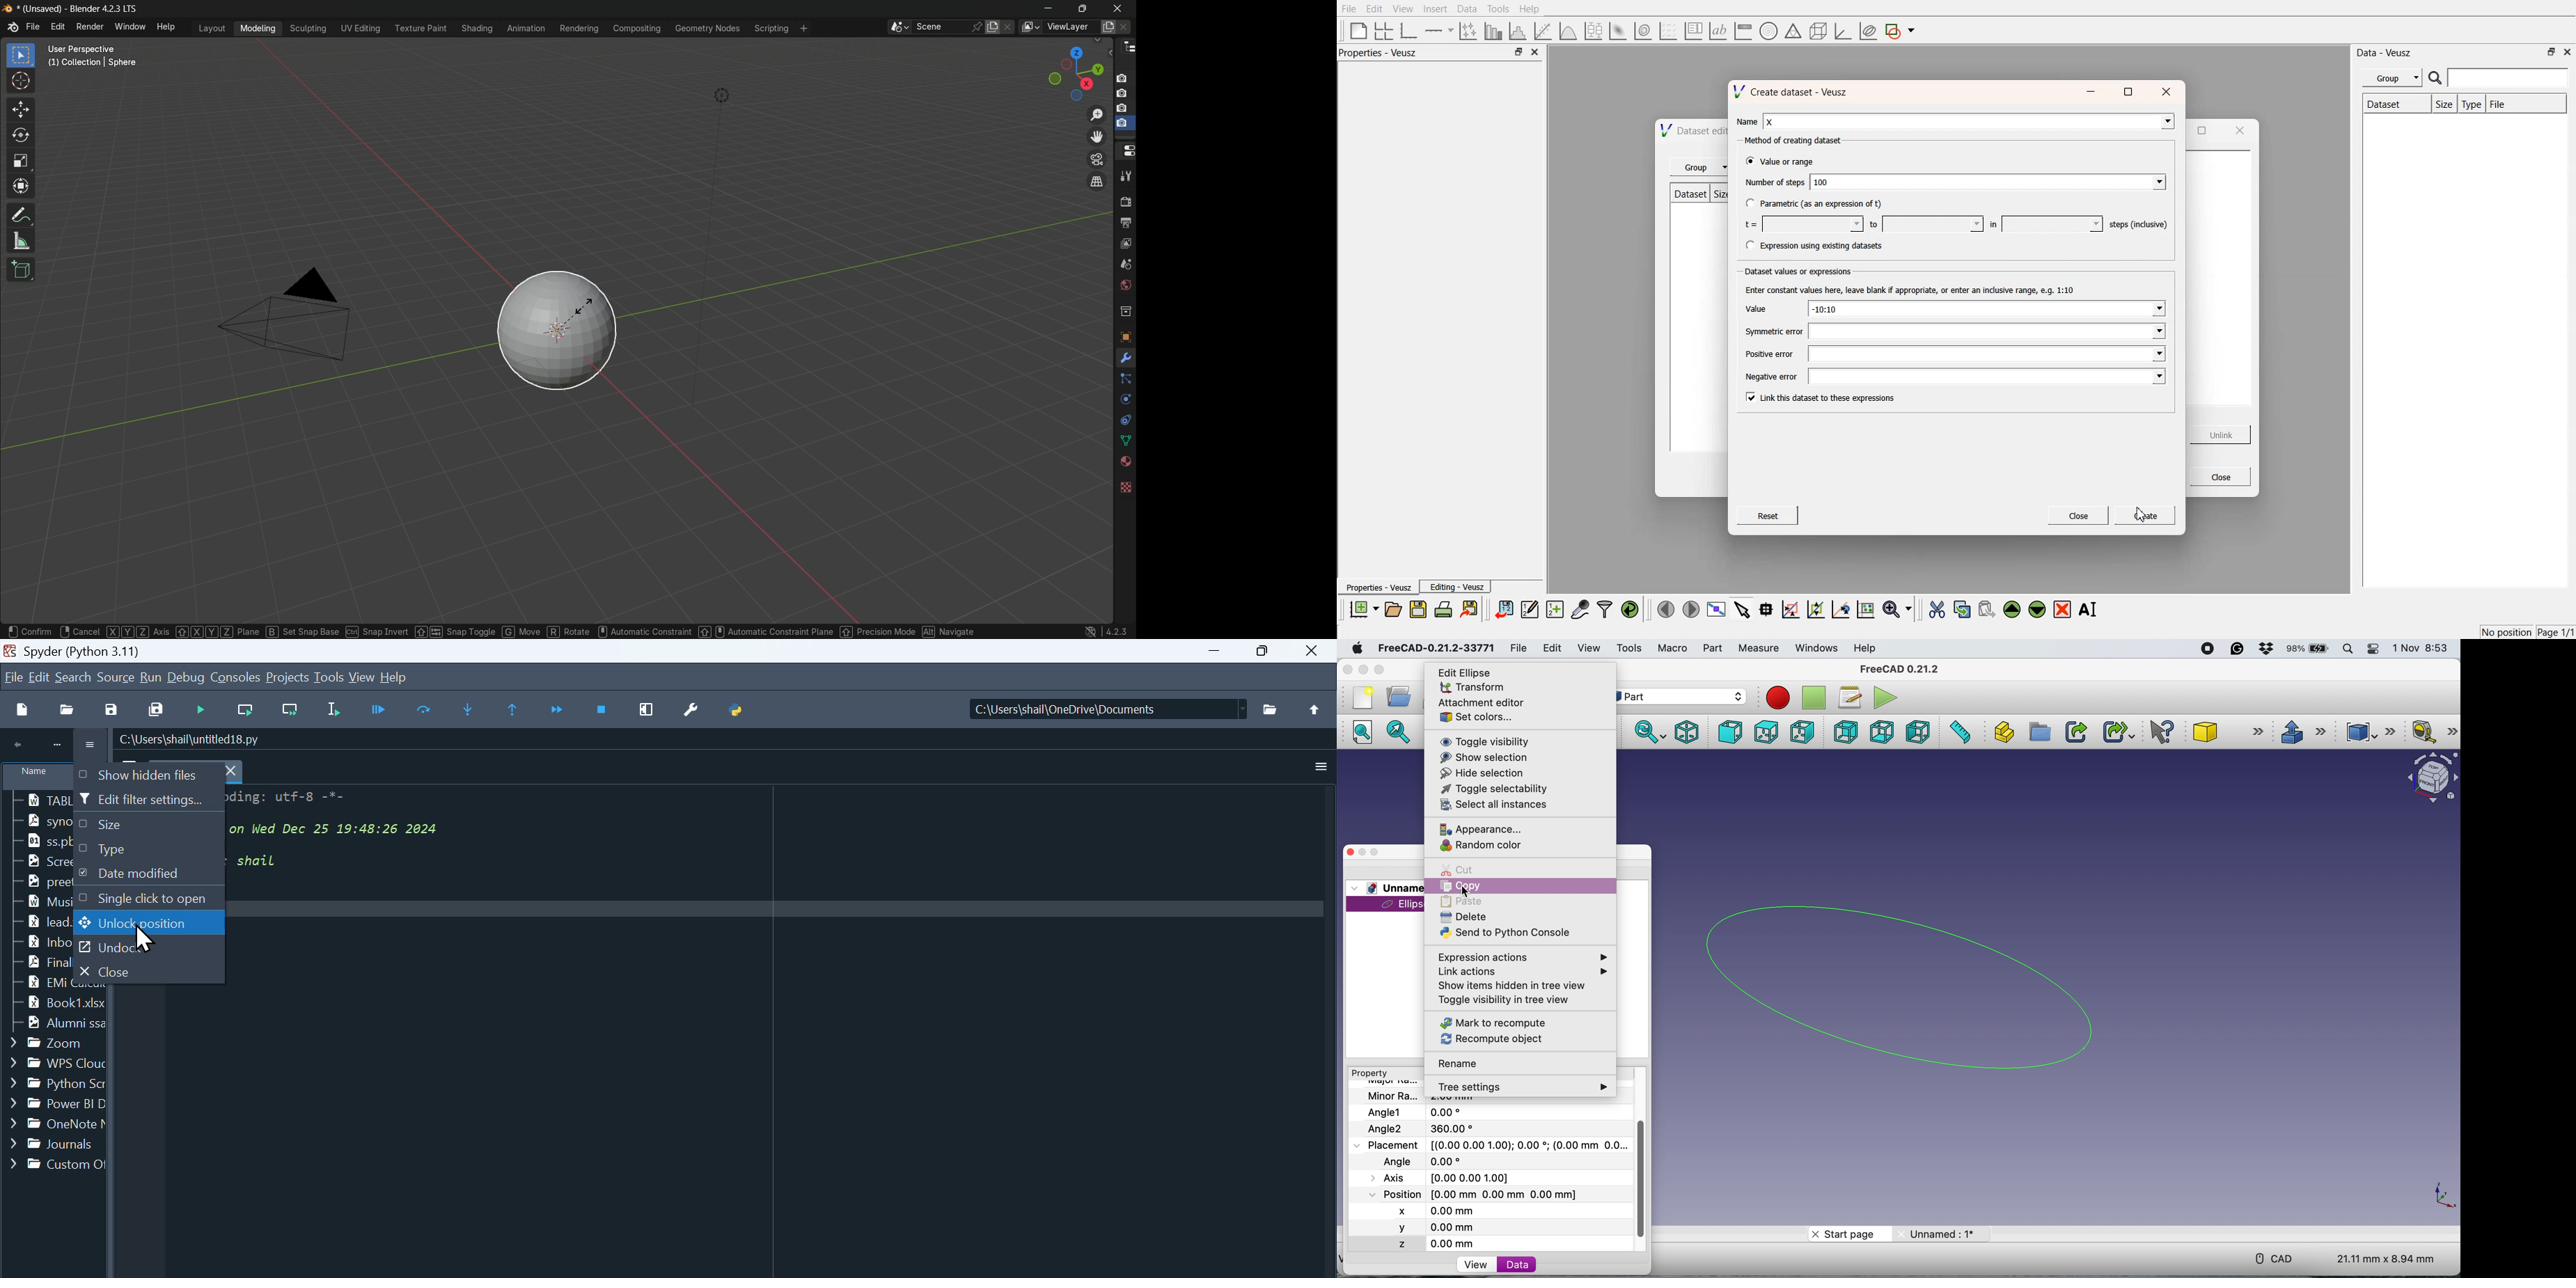  Describe the element at coordinates (1791, 32) in the screenshot. I see `ternary shapes` at that location.